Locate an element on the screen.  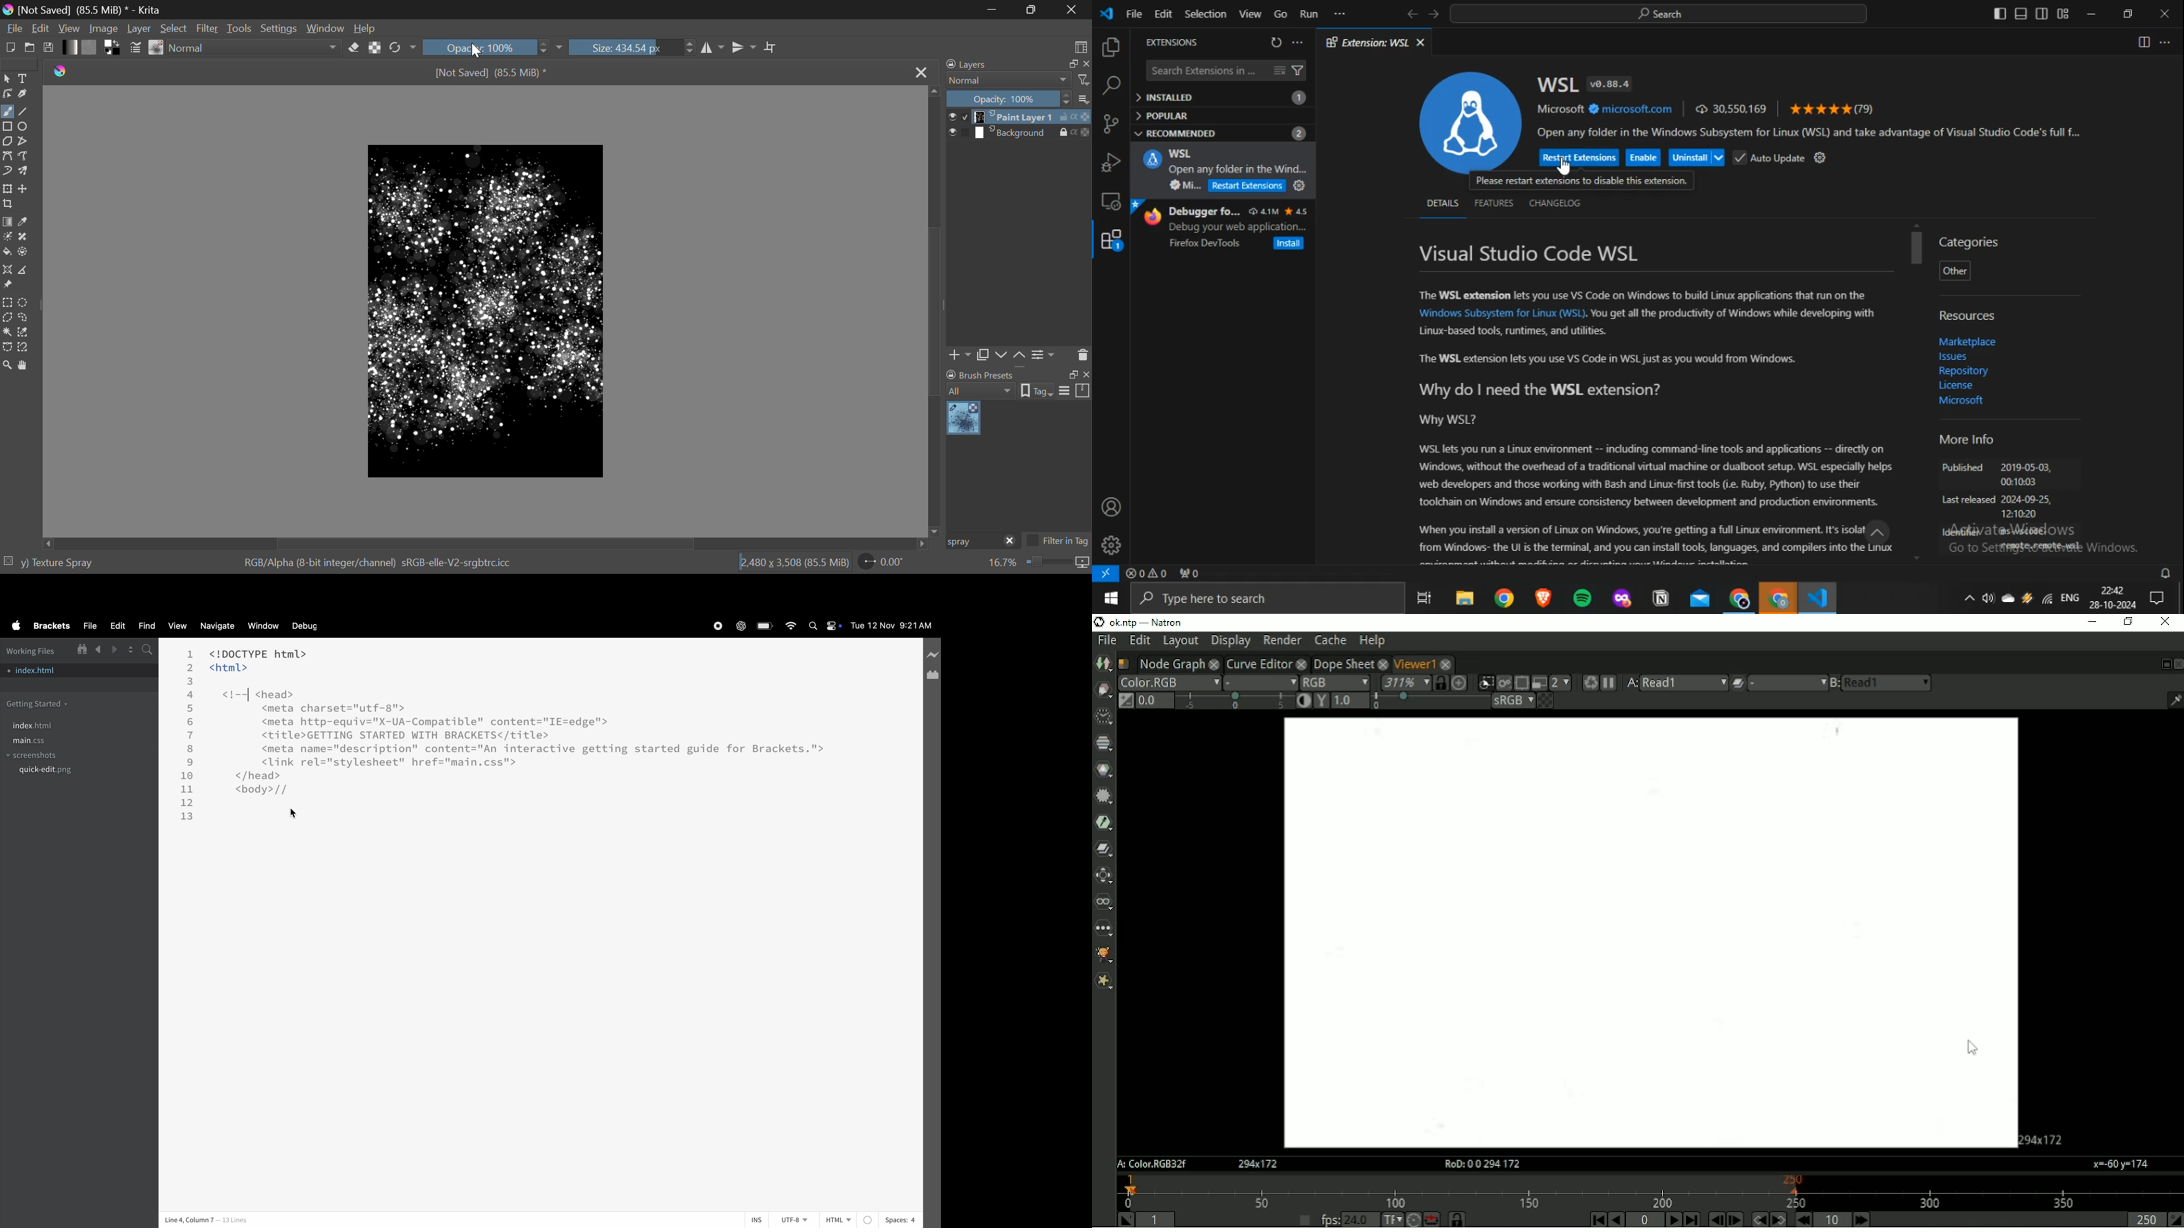
find is located at coordinates (144, 626).